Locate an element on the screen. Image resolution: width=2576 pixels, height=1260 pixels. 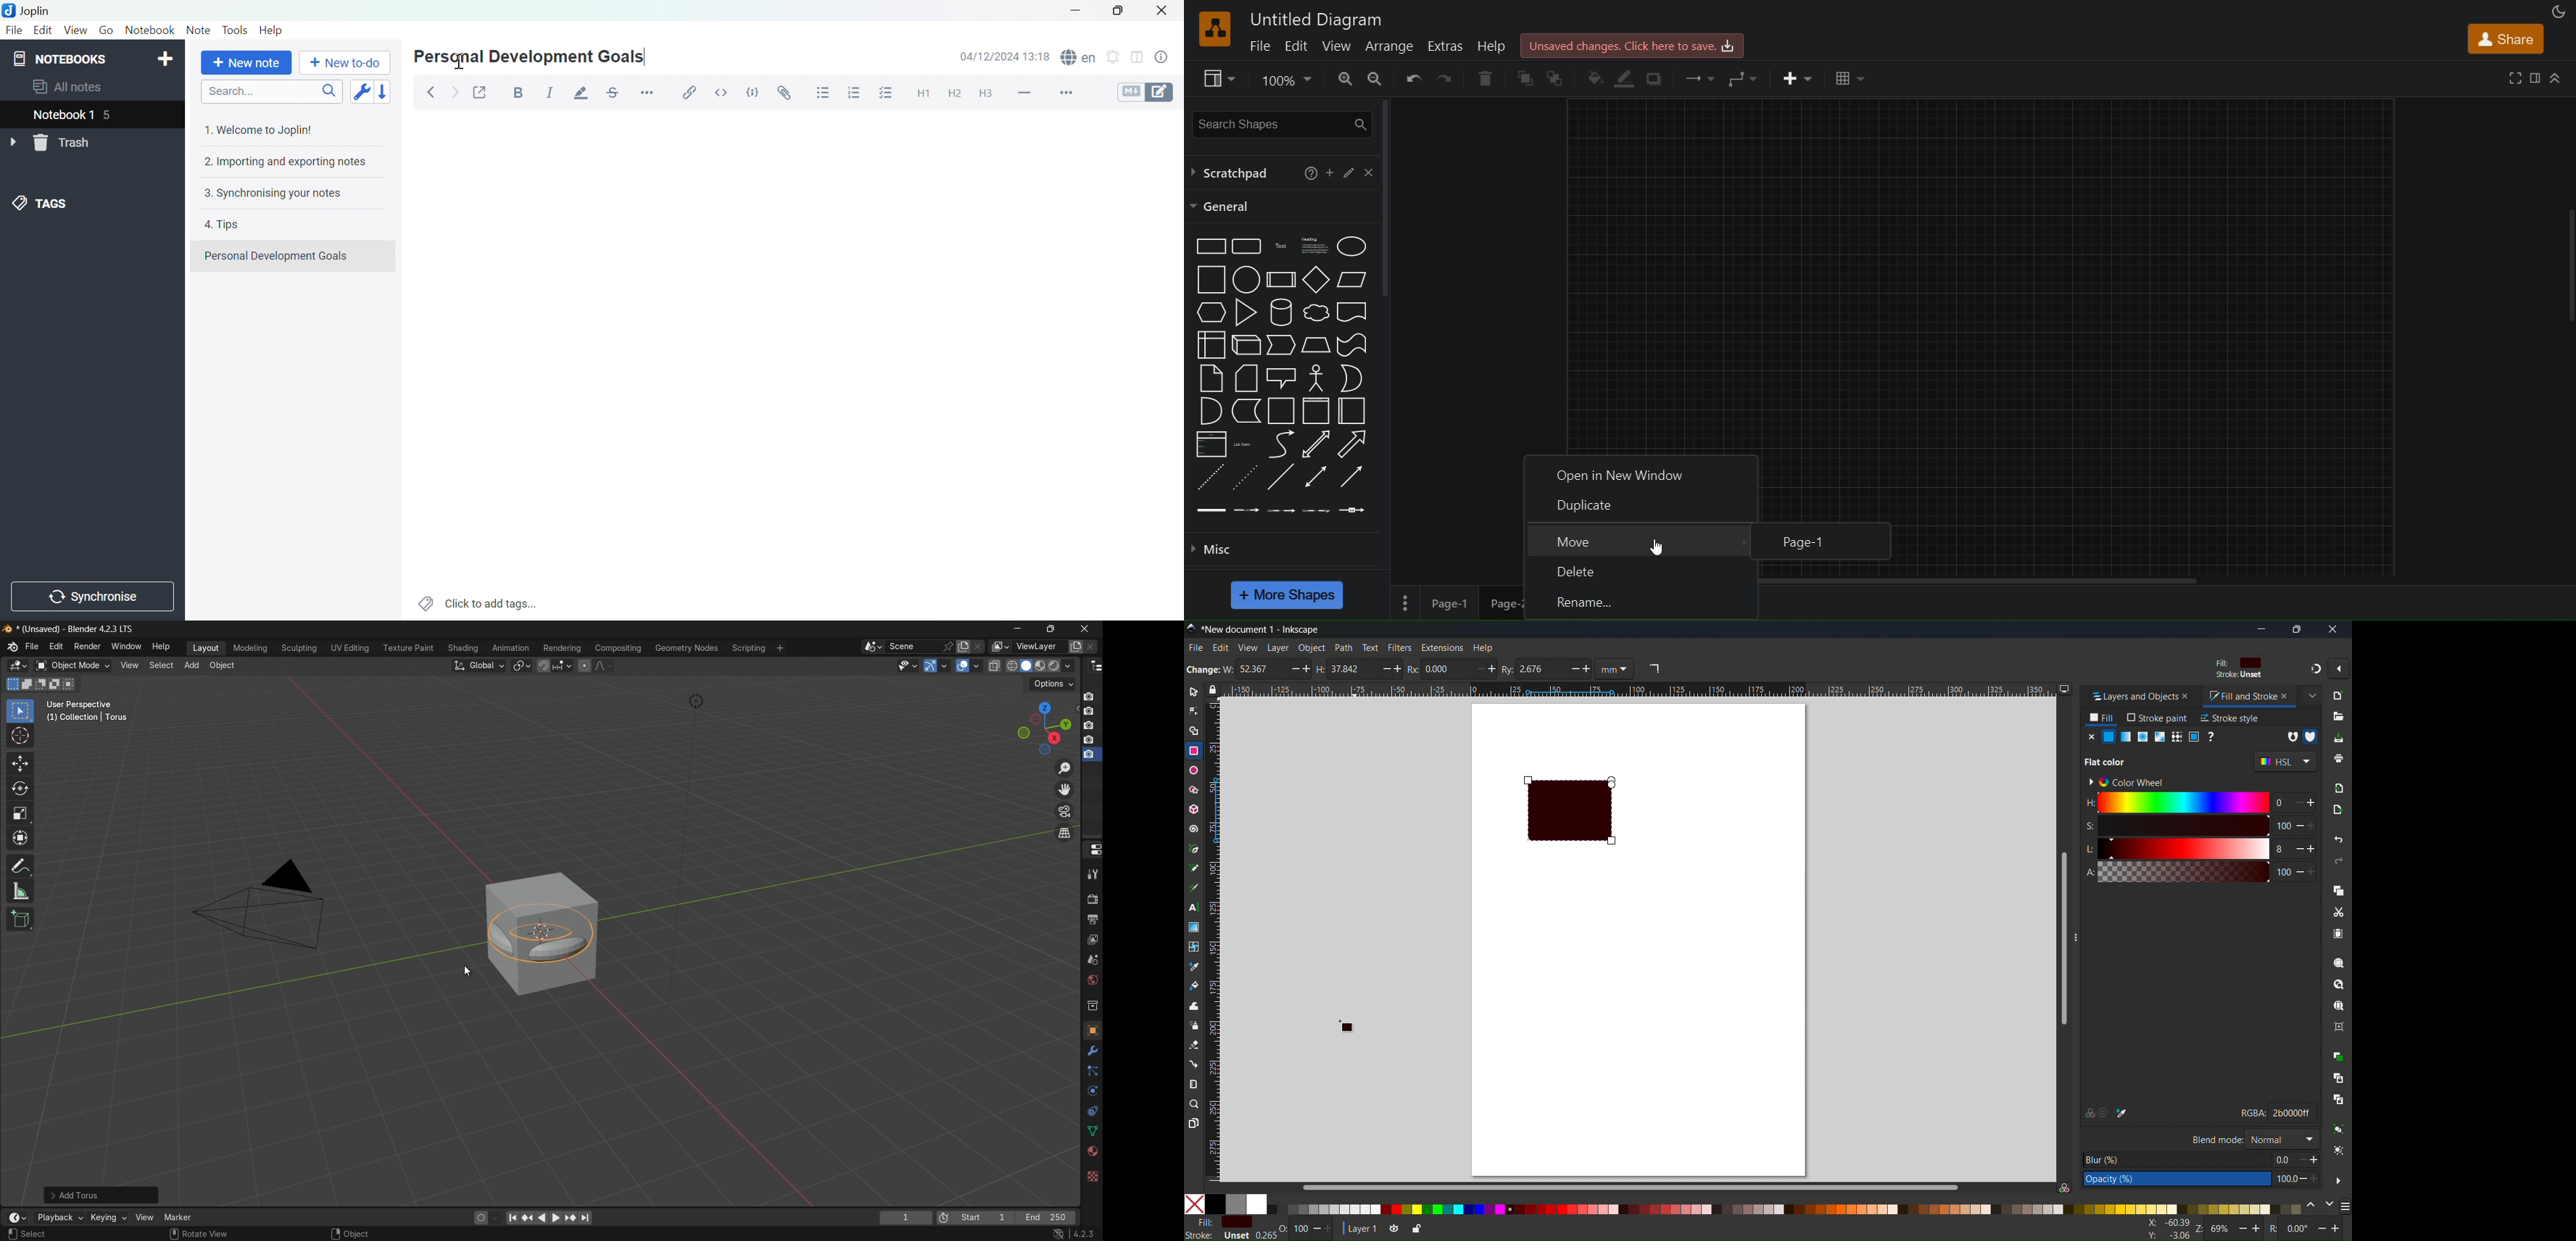
current opacity: 100 is located at coordinates (2284, 1179).